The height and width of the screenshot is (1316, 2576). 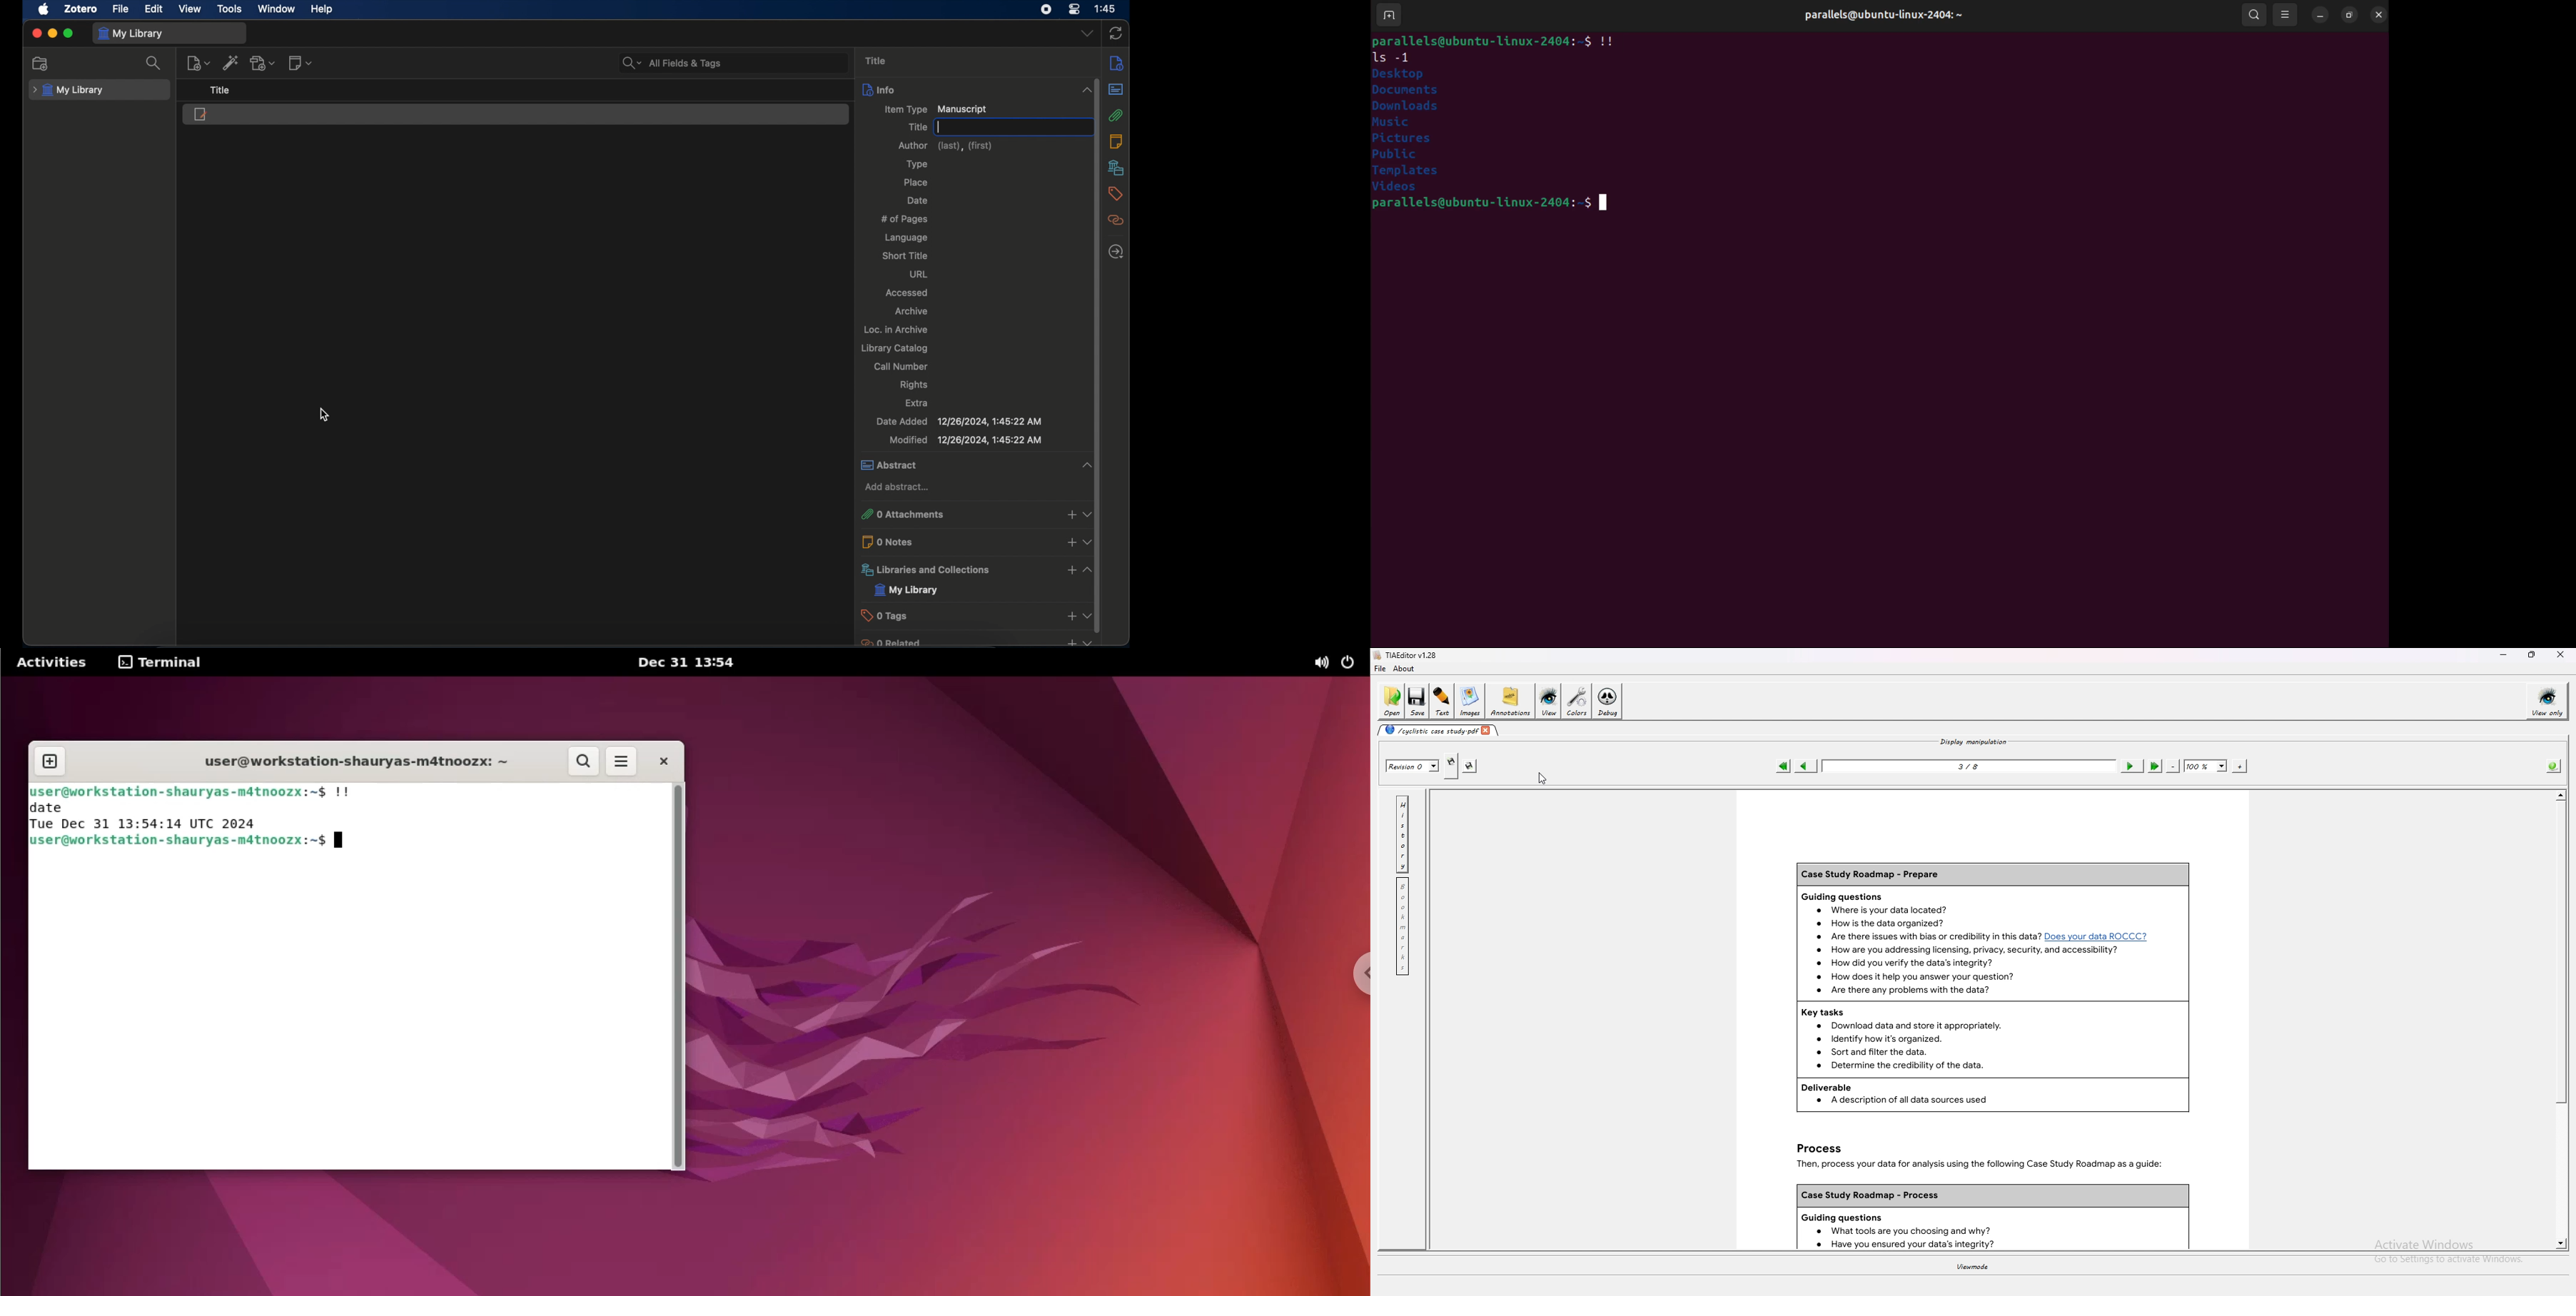 I want to click on short title, so click(x=904, y=255).